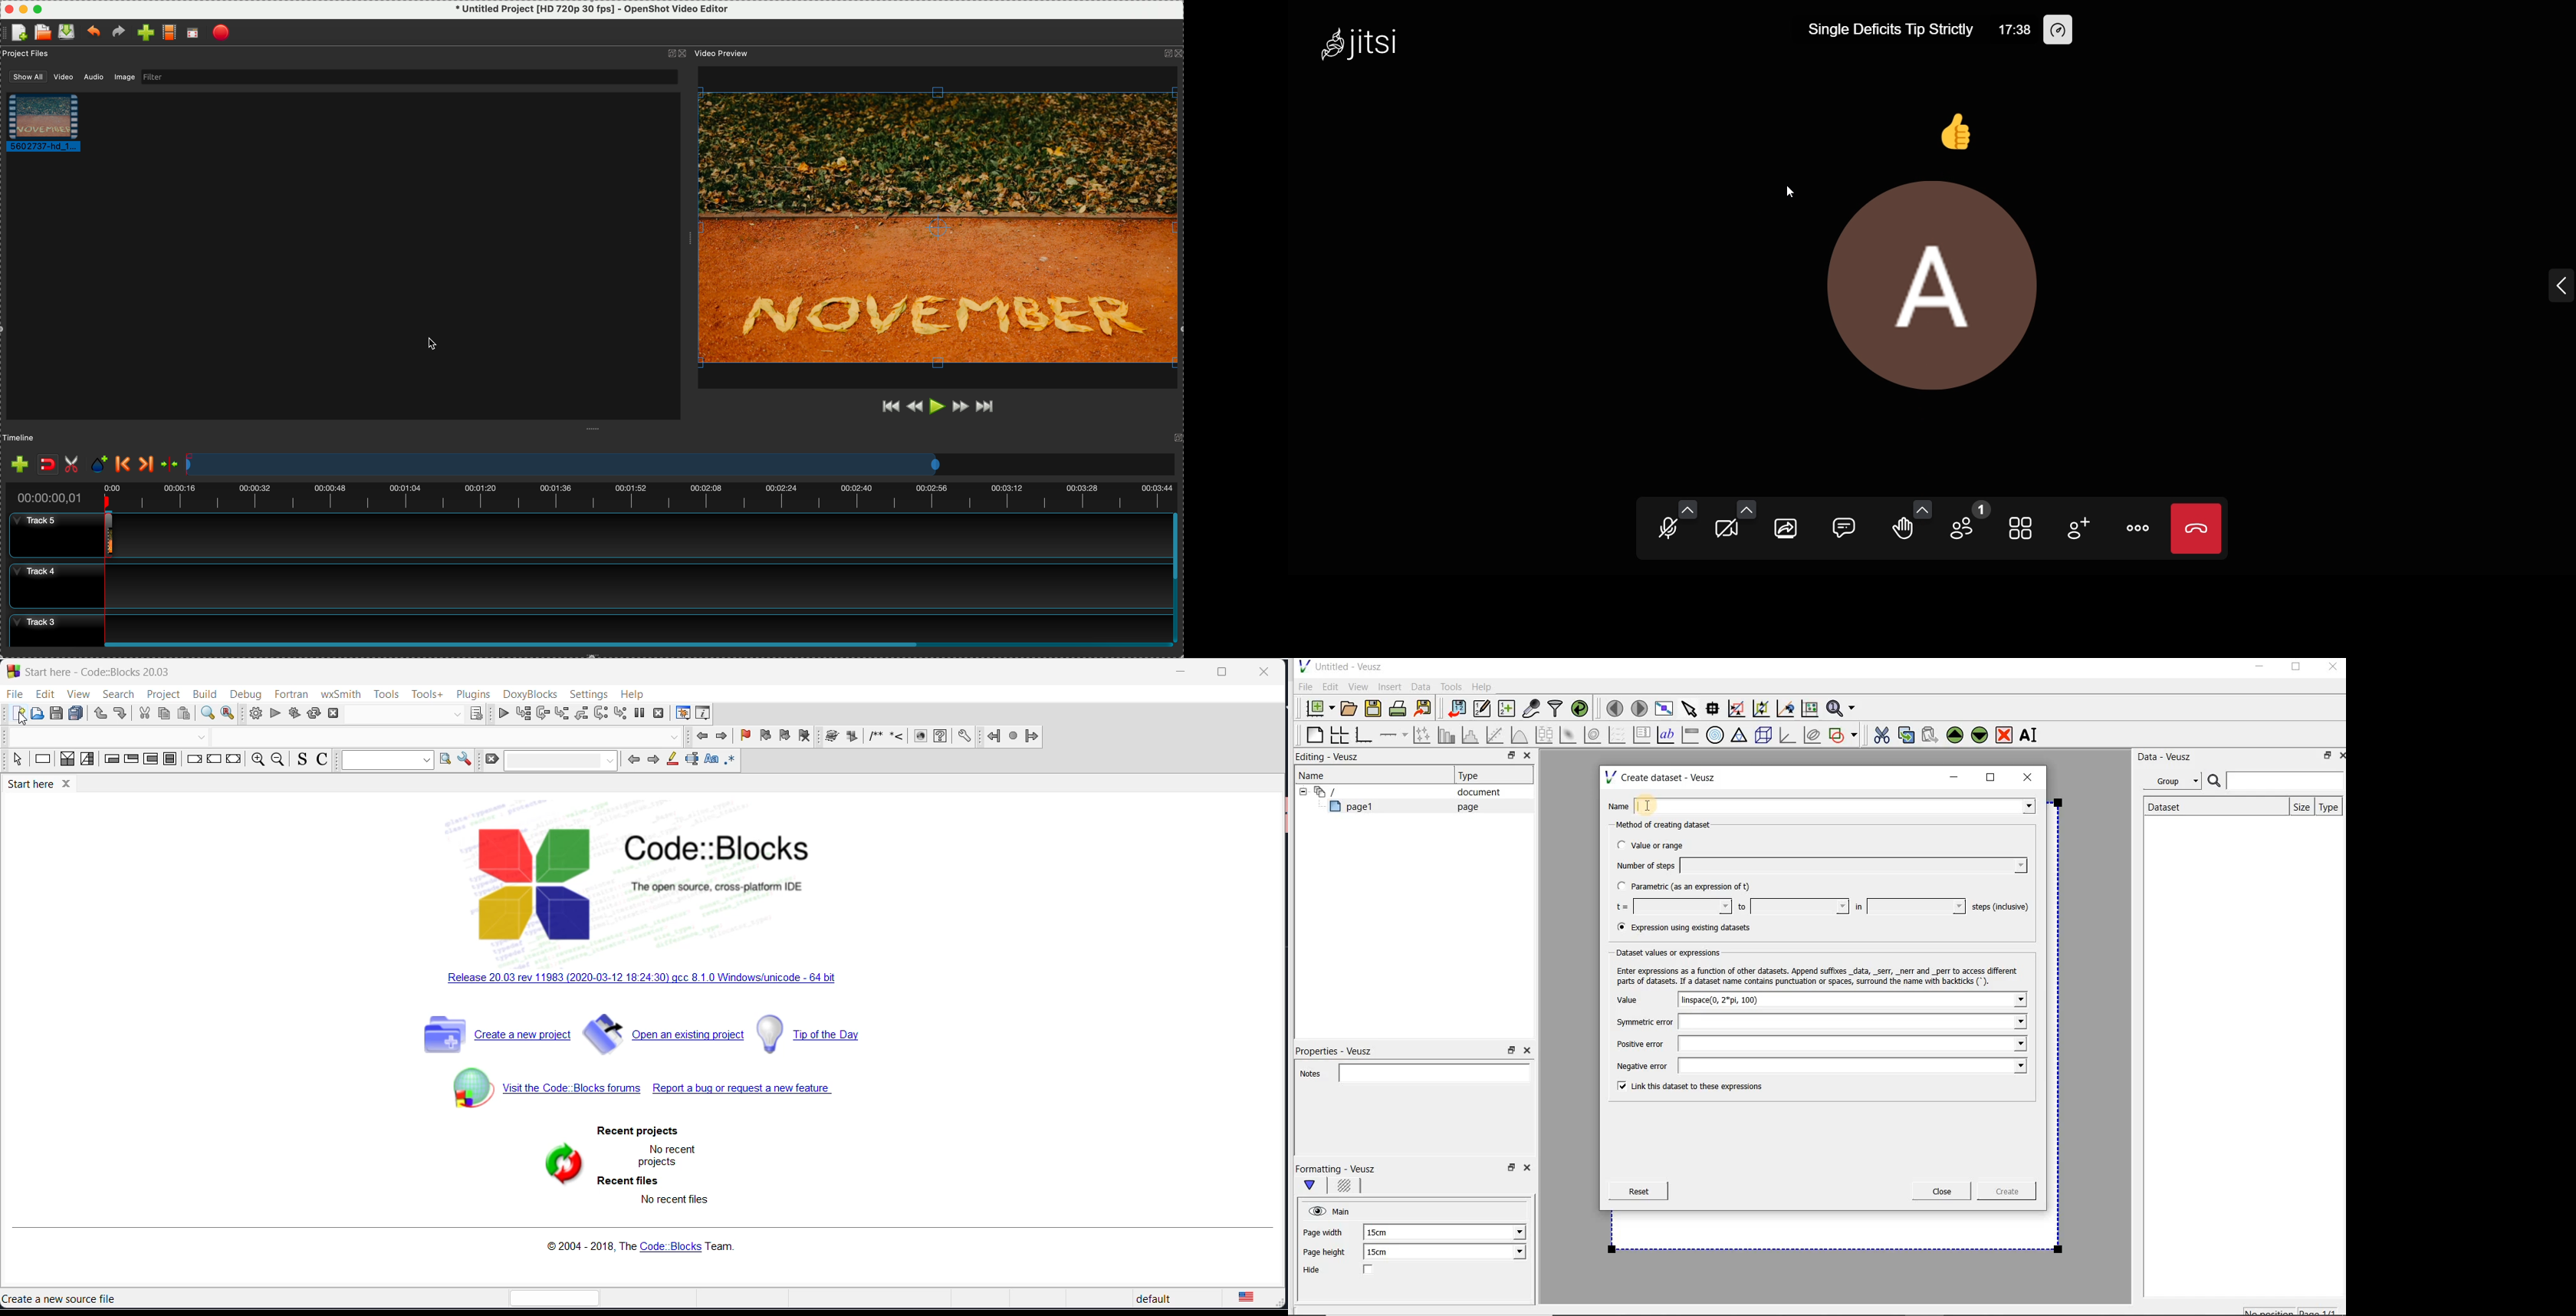 The height and width of the screenshot is (1316, 2576). What do you see at coordinates (1257, 1297) in the screenshot?
I see `language` at bounding box center [1257, 1297].